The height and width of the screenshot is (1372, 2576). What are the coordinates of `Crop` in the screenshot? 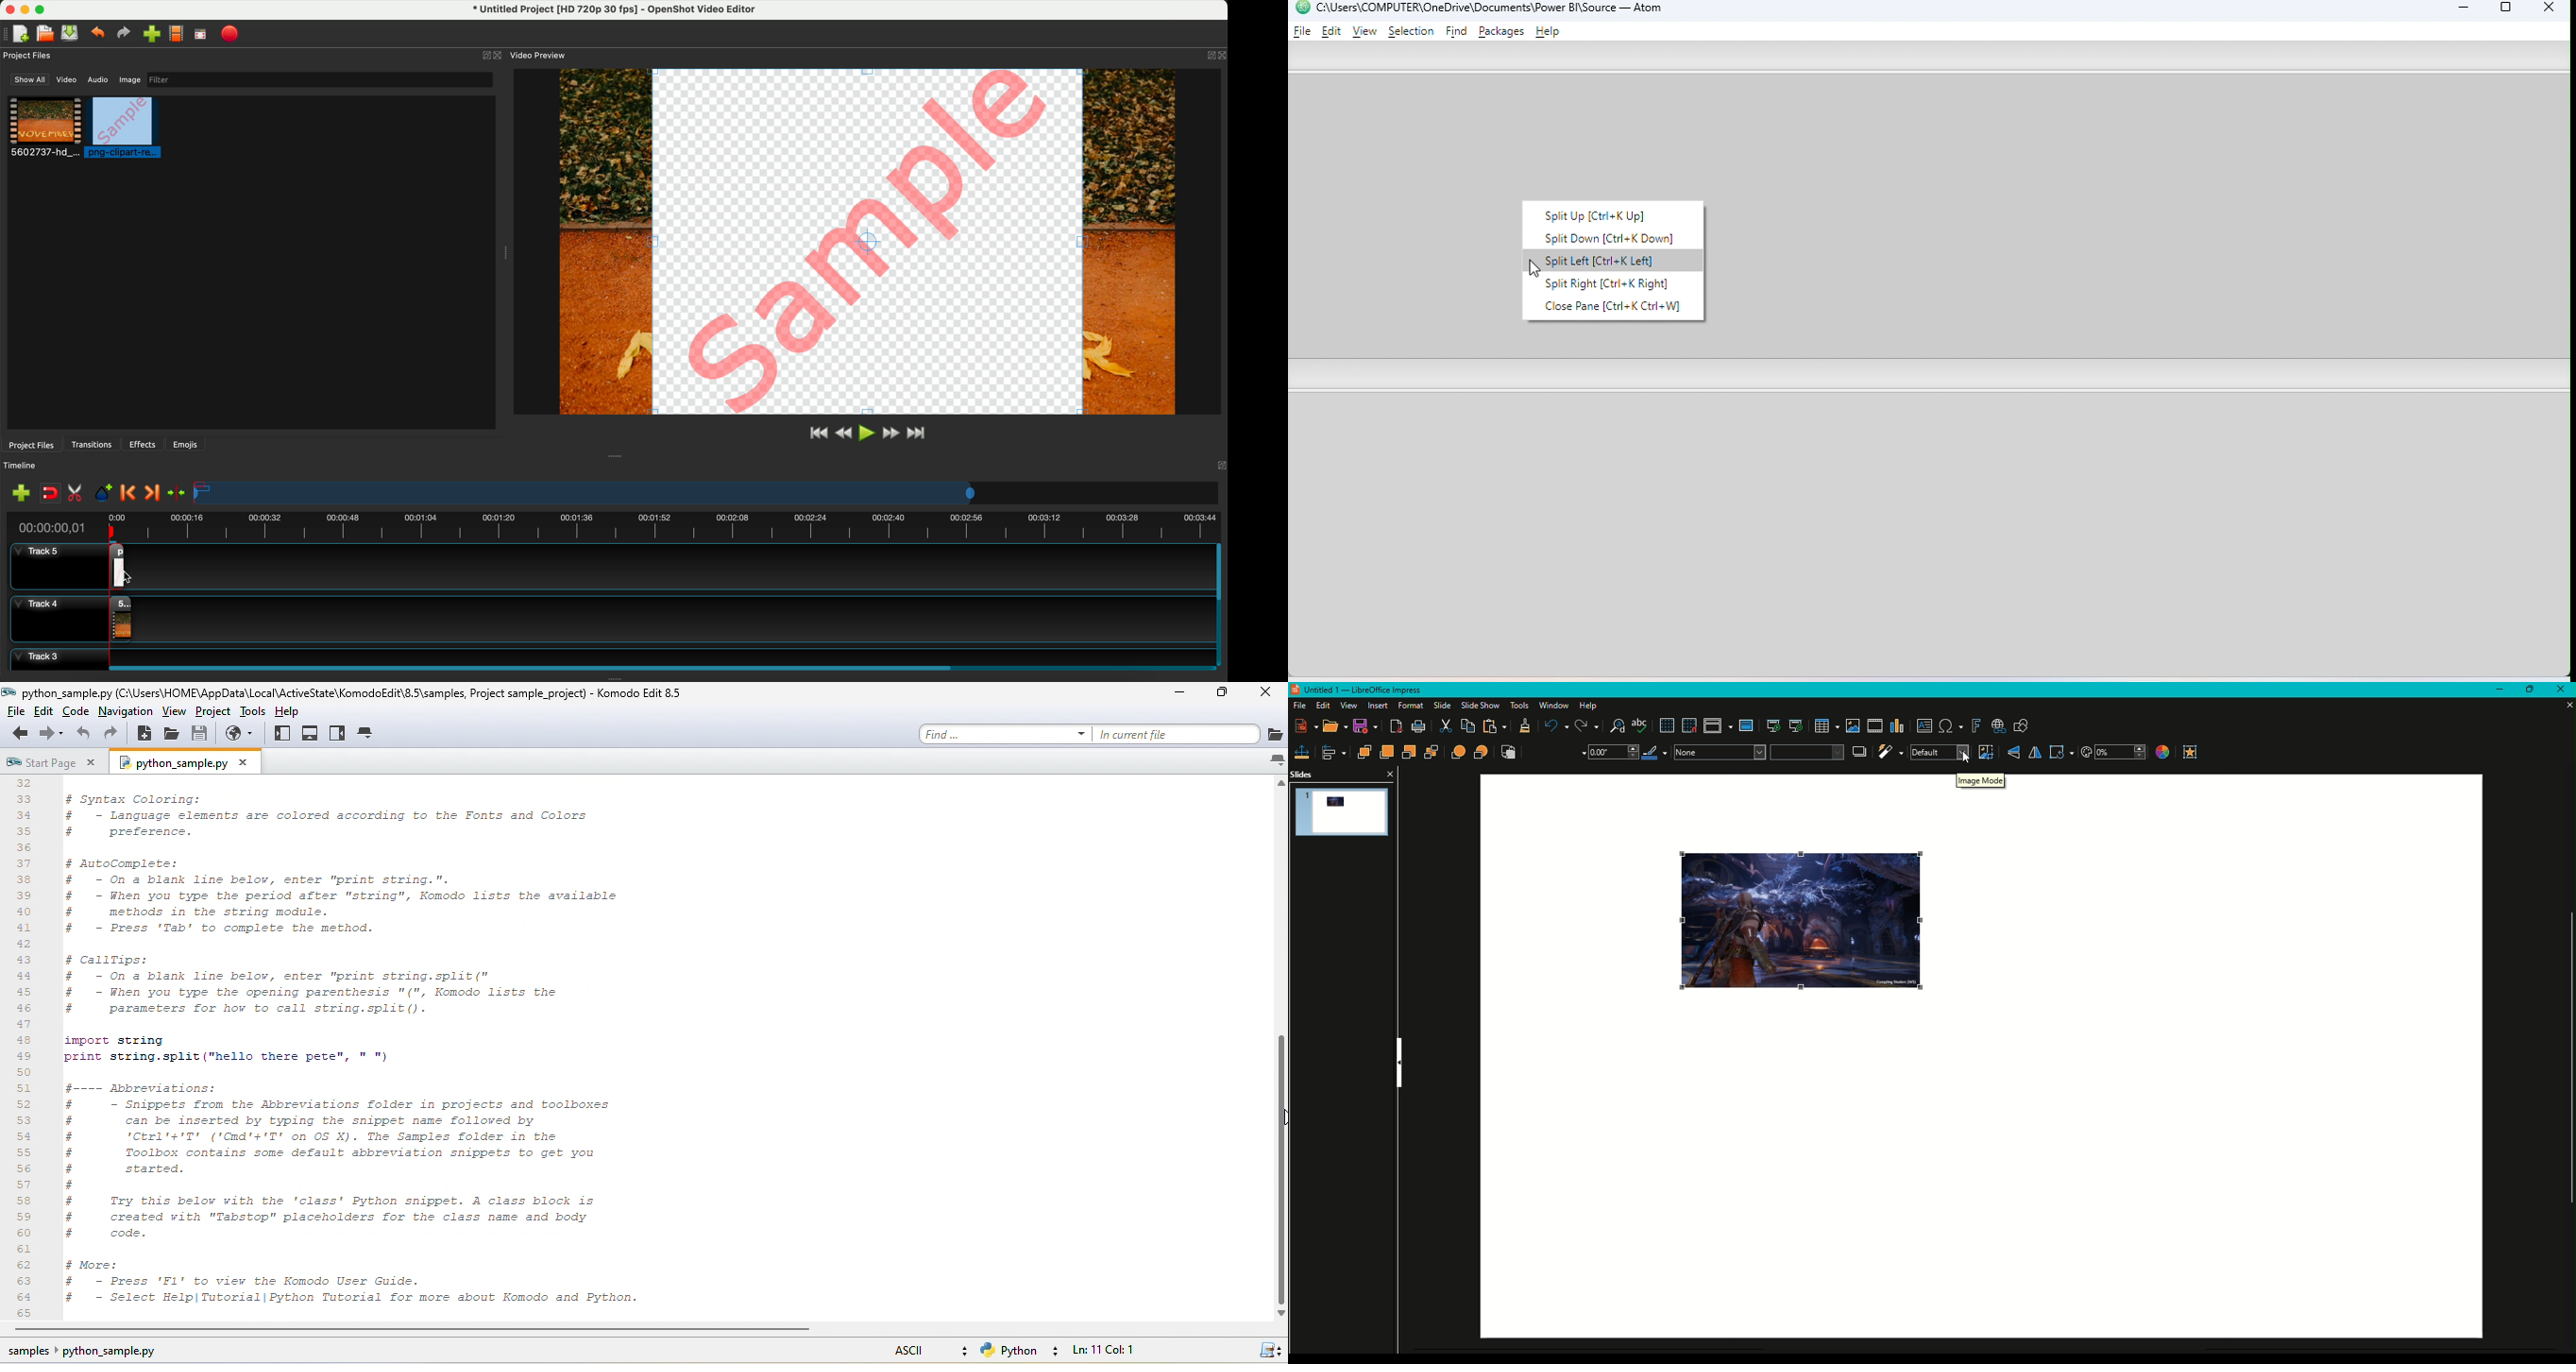 It's located at (1985, 752).